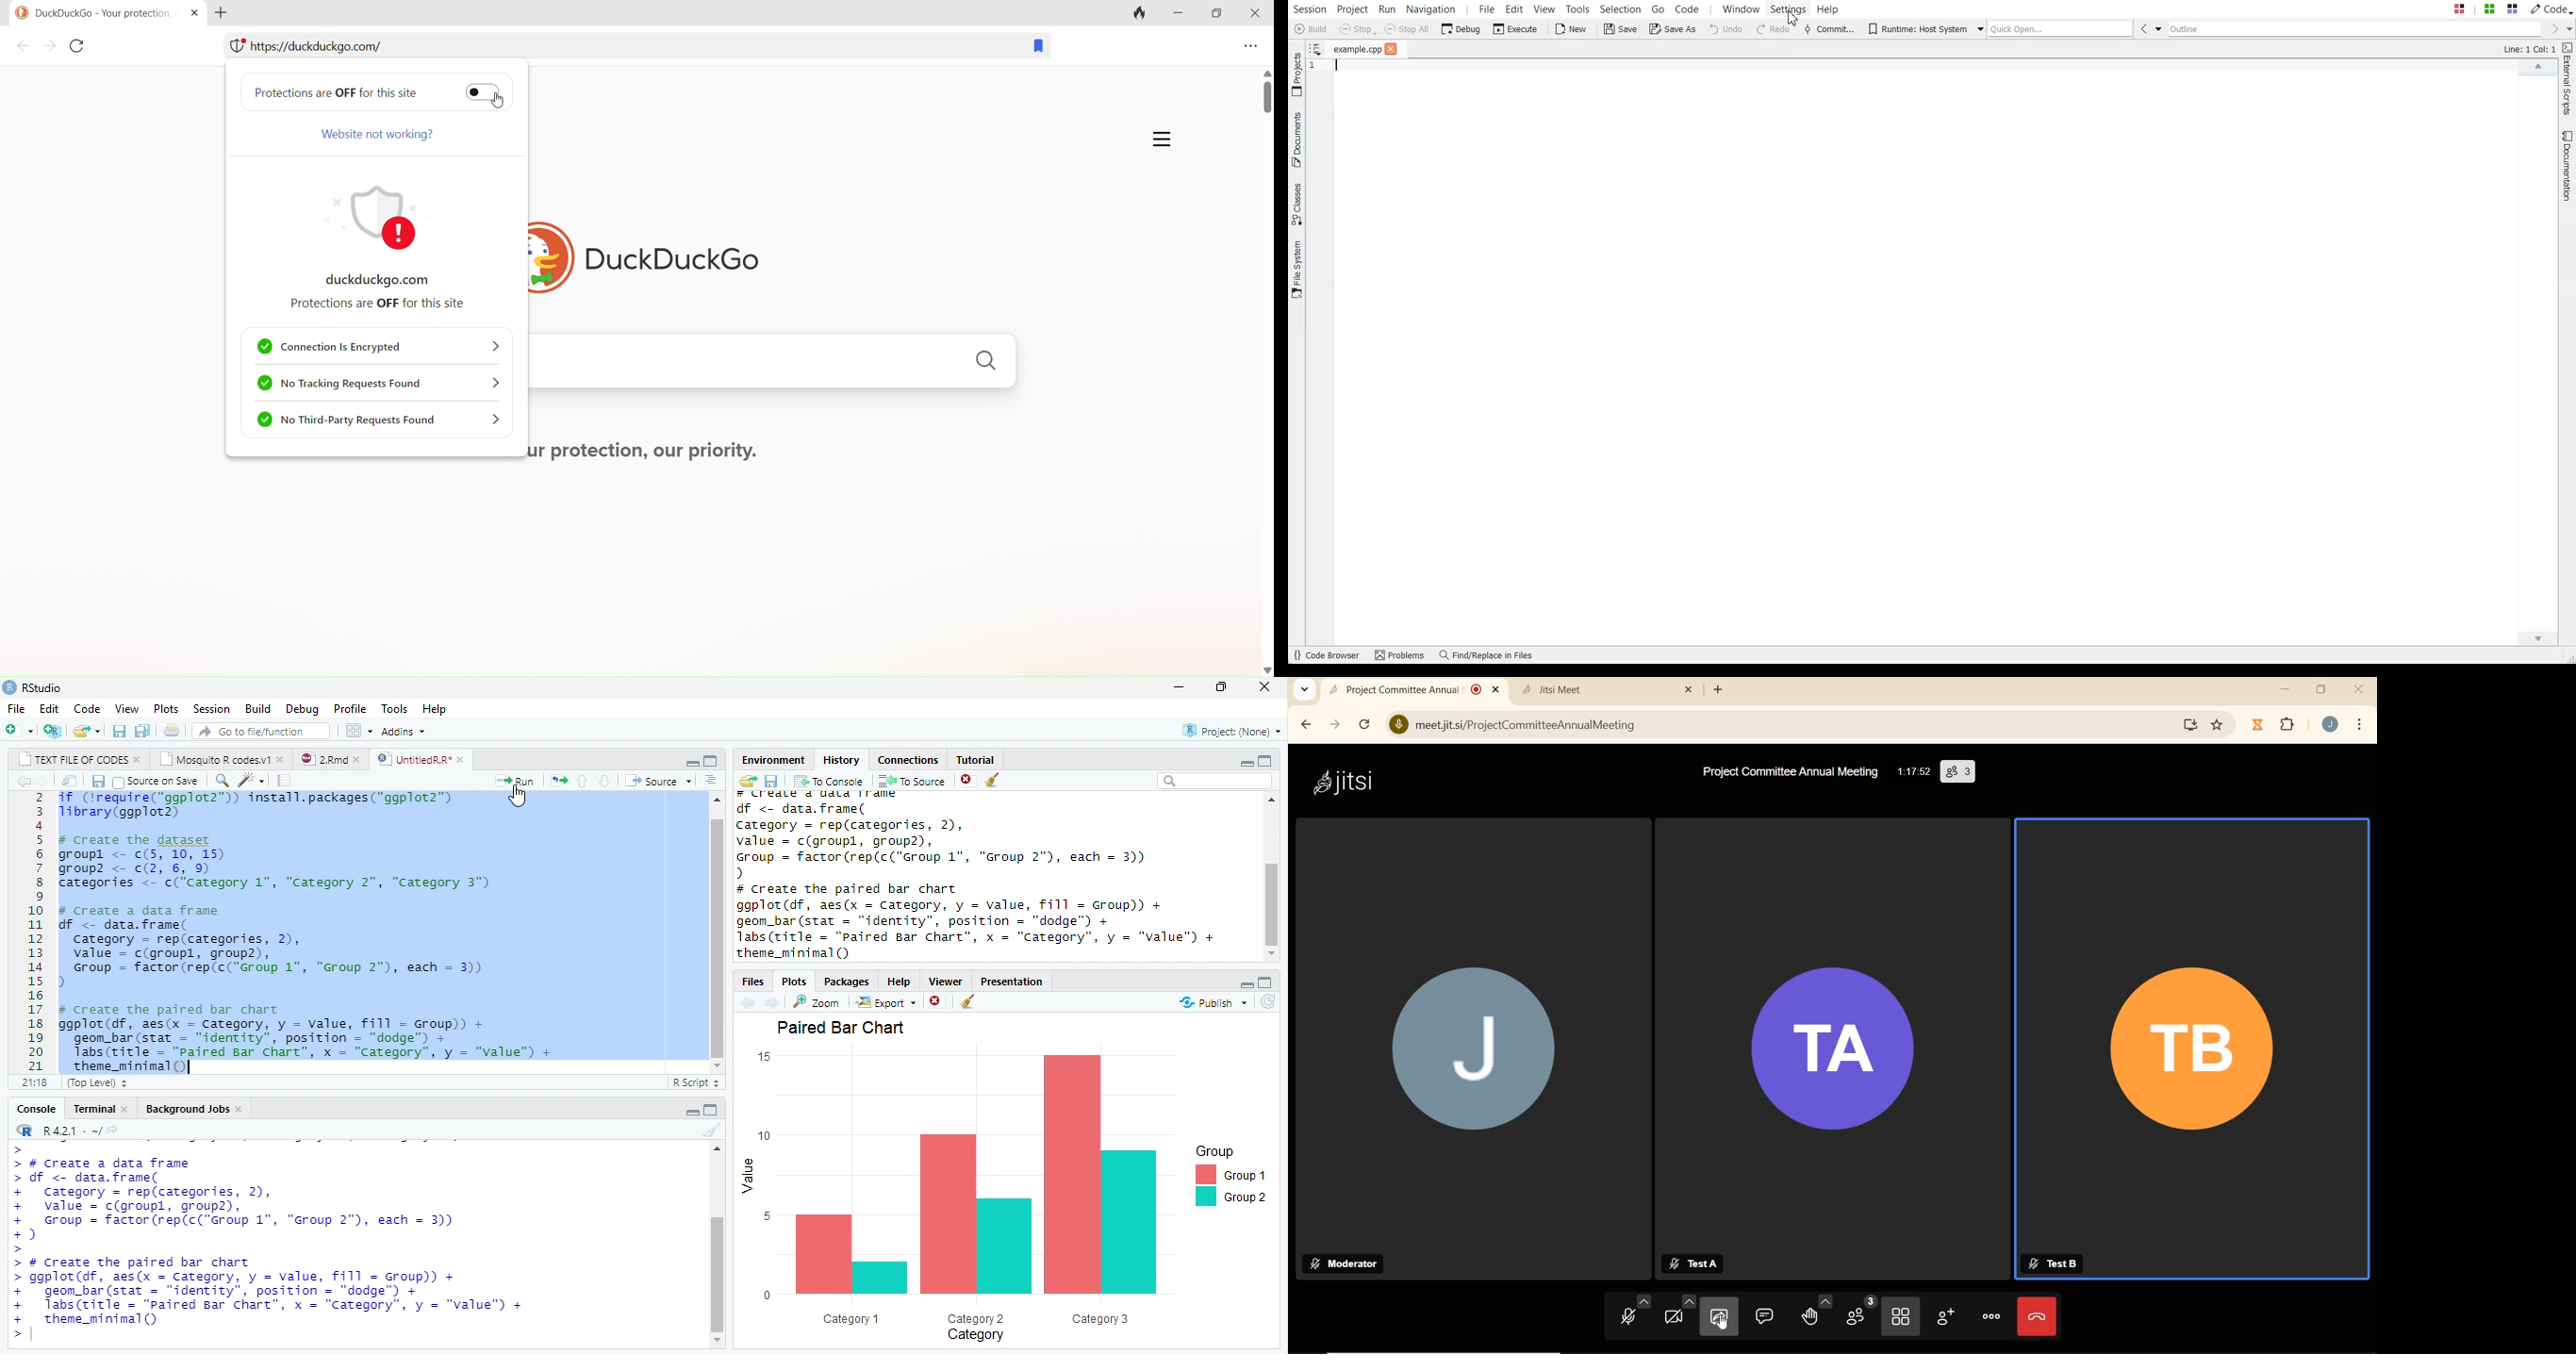  Describe the element at coordinates (1719, 1318) in the screenshot. I see `START SCREEN SHARING` at that location.